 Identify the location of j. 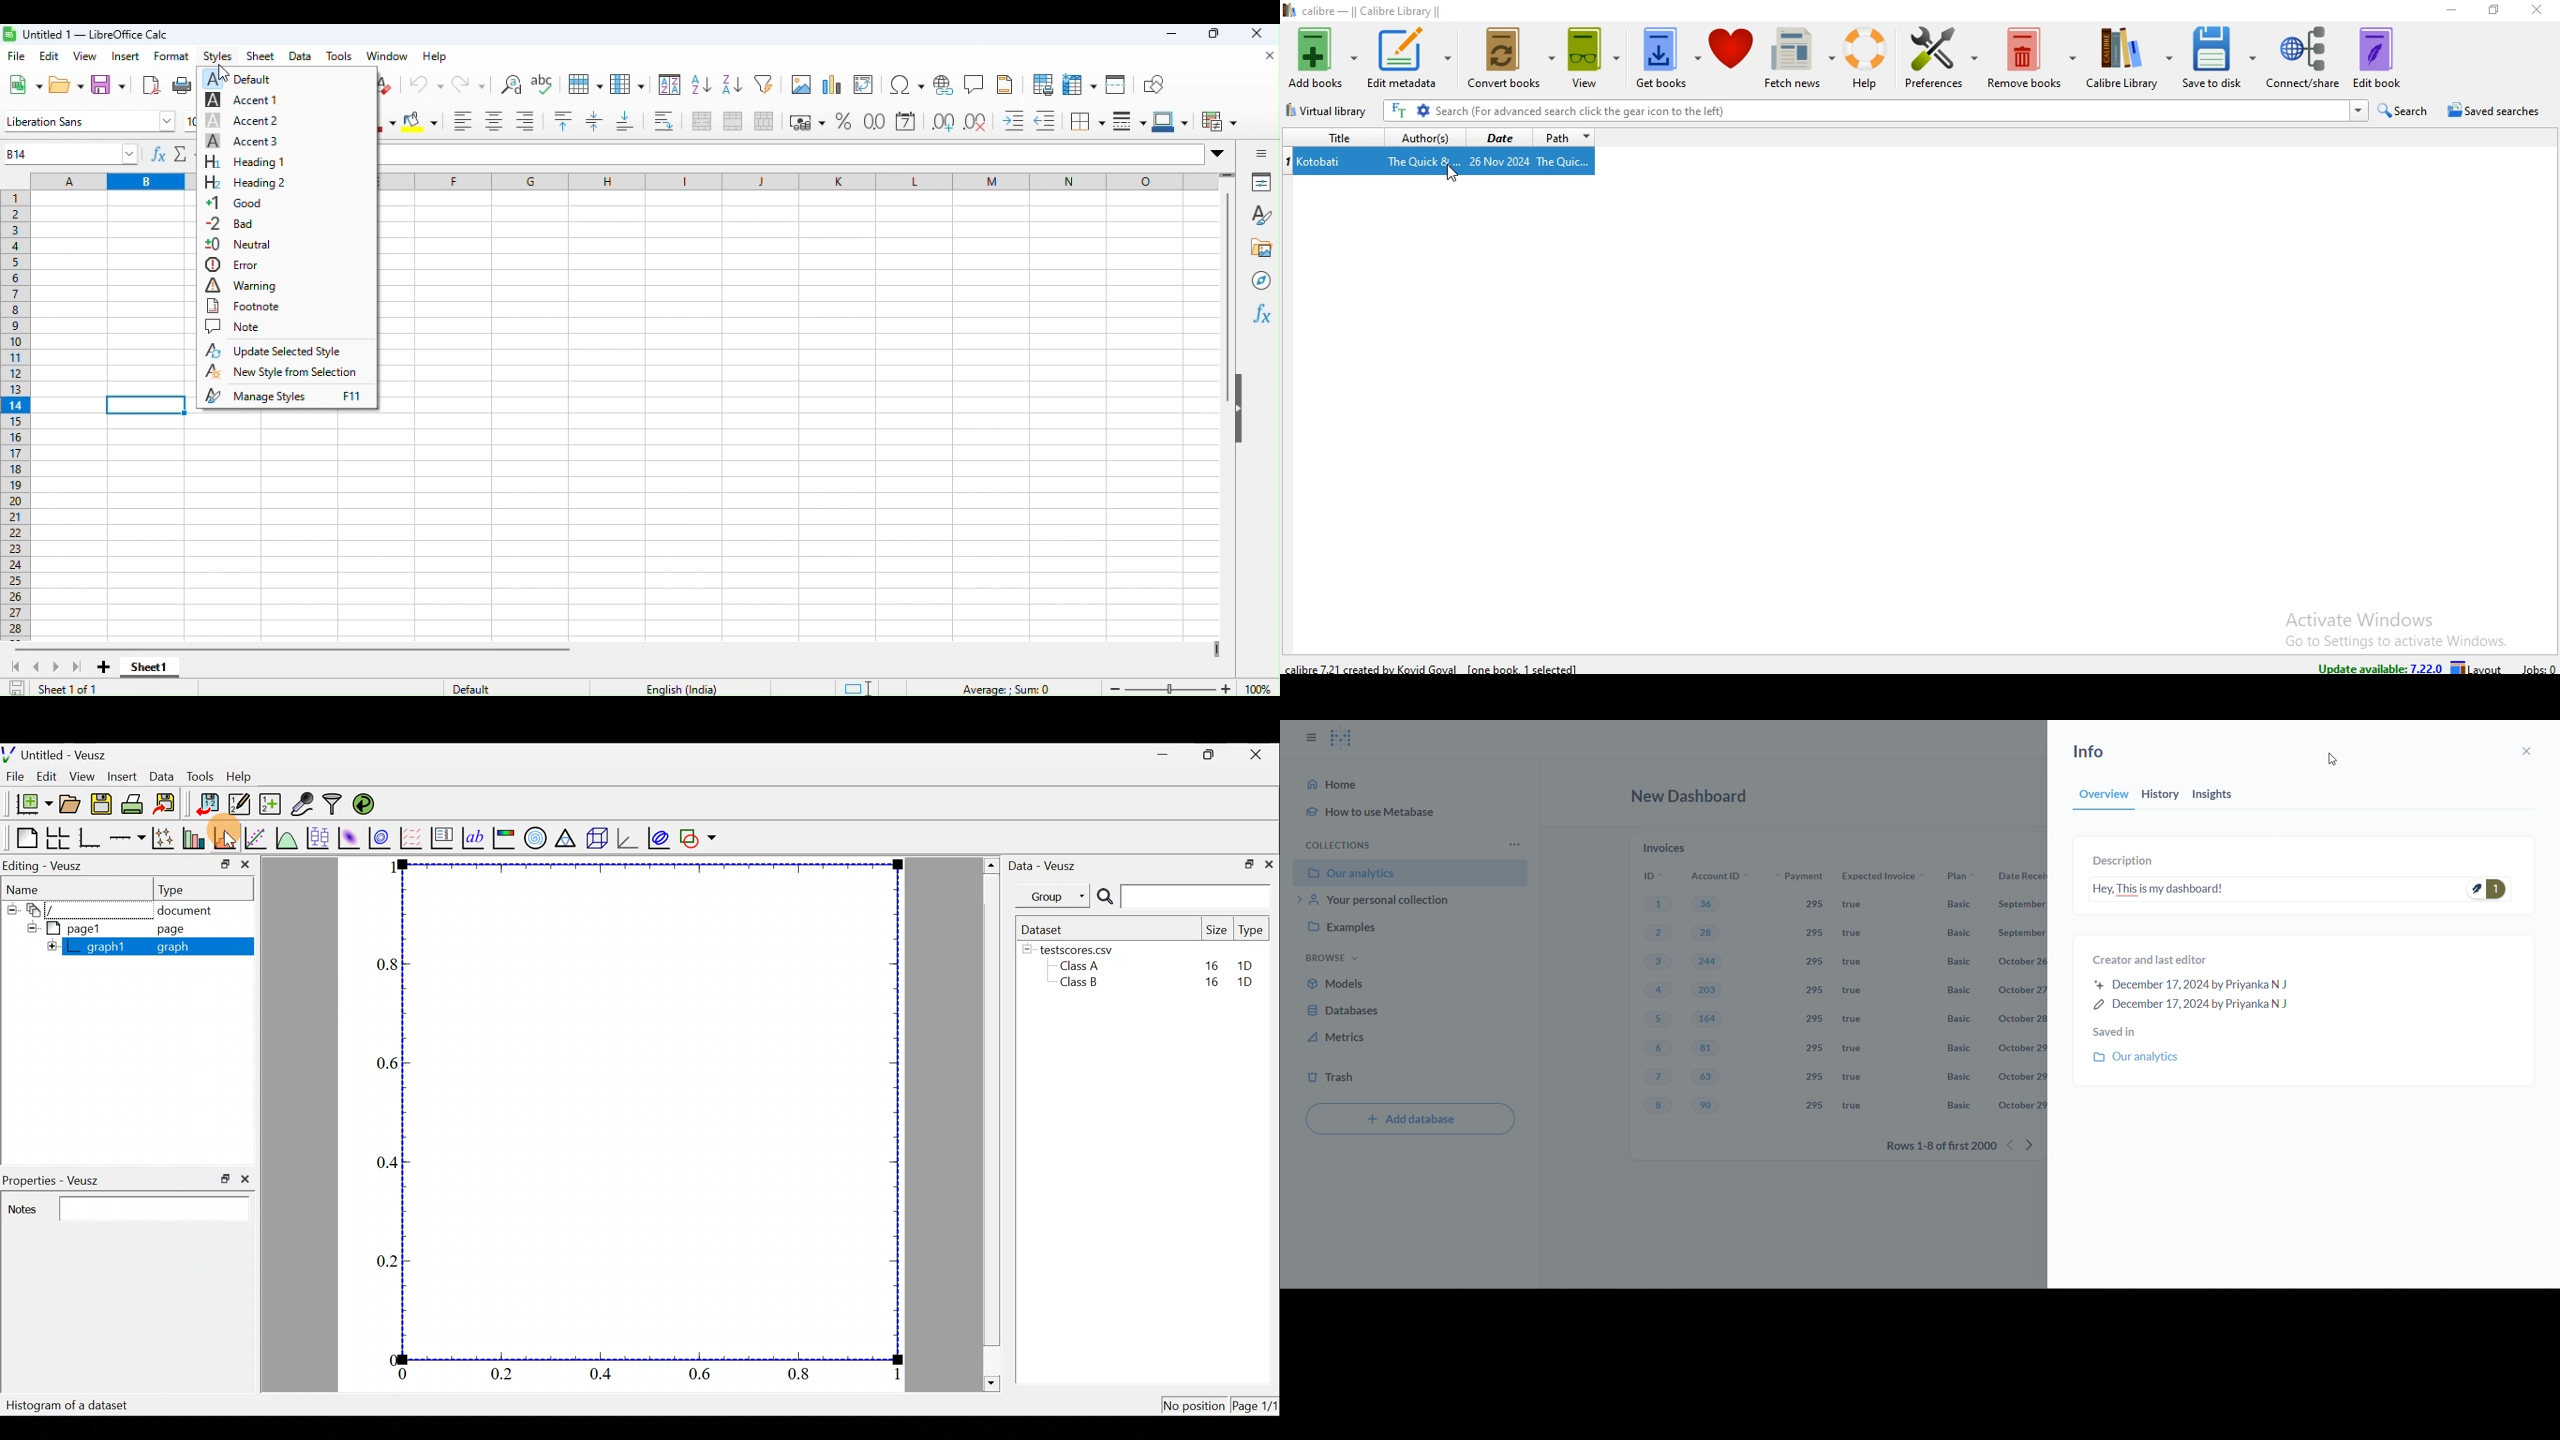
(761, 181).